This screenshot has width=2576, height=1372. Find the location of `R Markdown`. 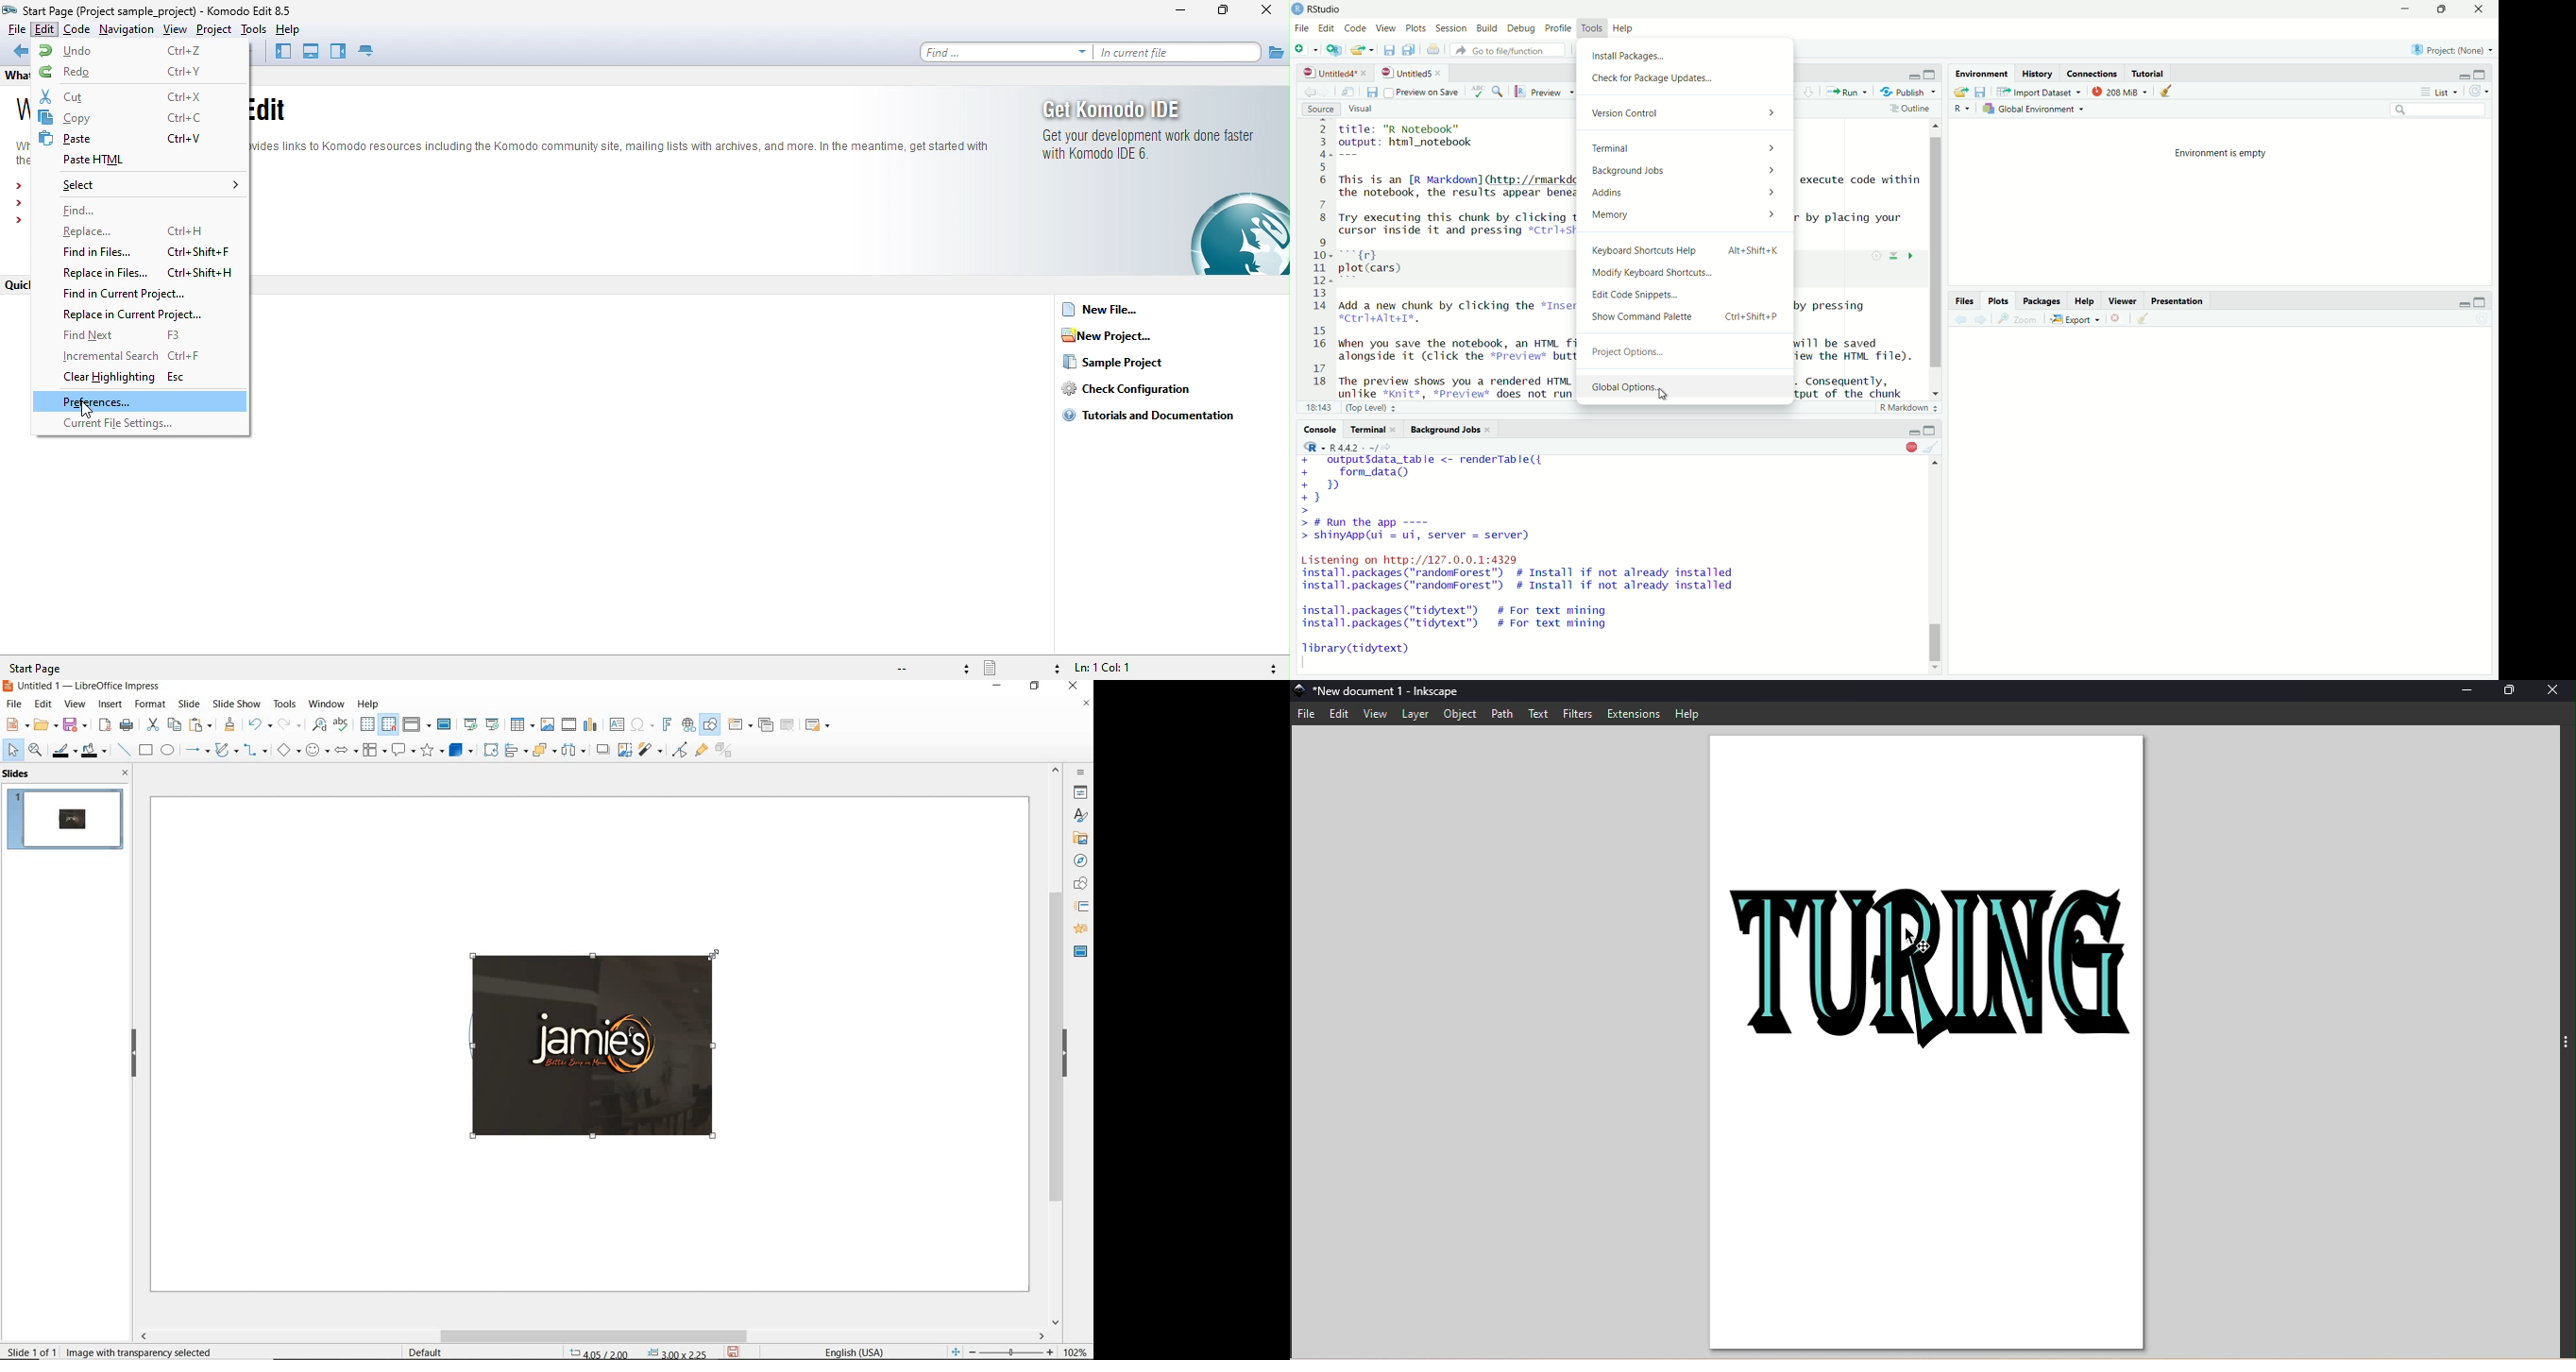

R Markdown is located at coordinates (1909, 408).